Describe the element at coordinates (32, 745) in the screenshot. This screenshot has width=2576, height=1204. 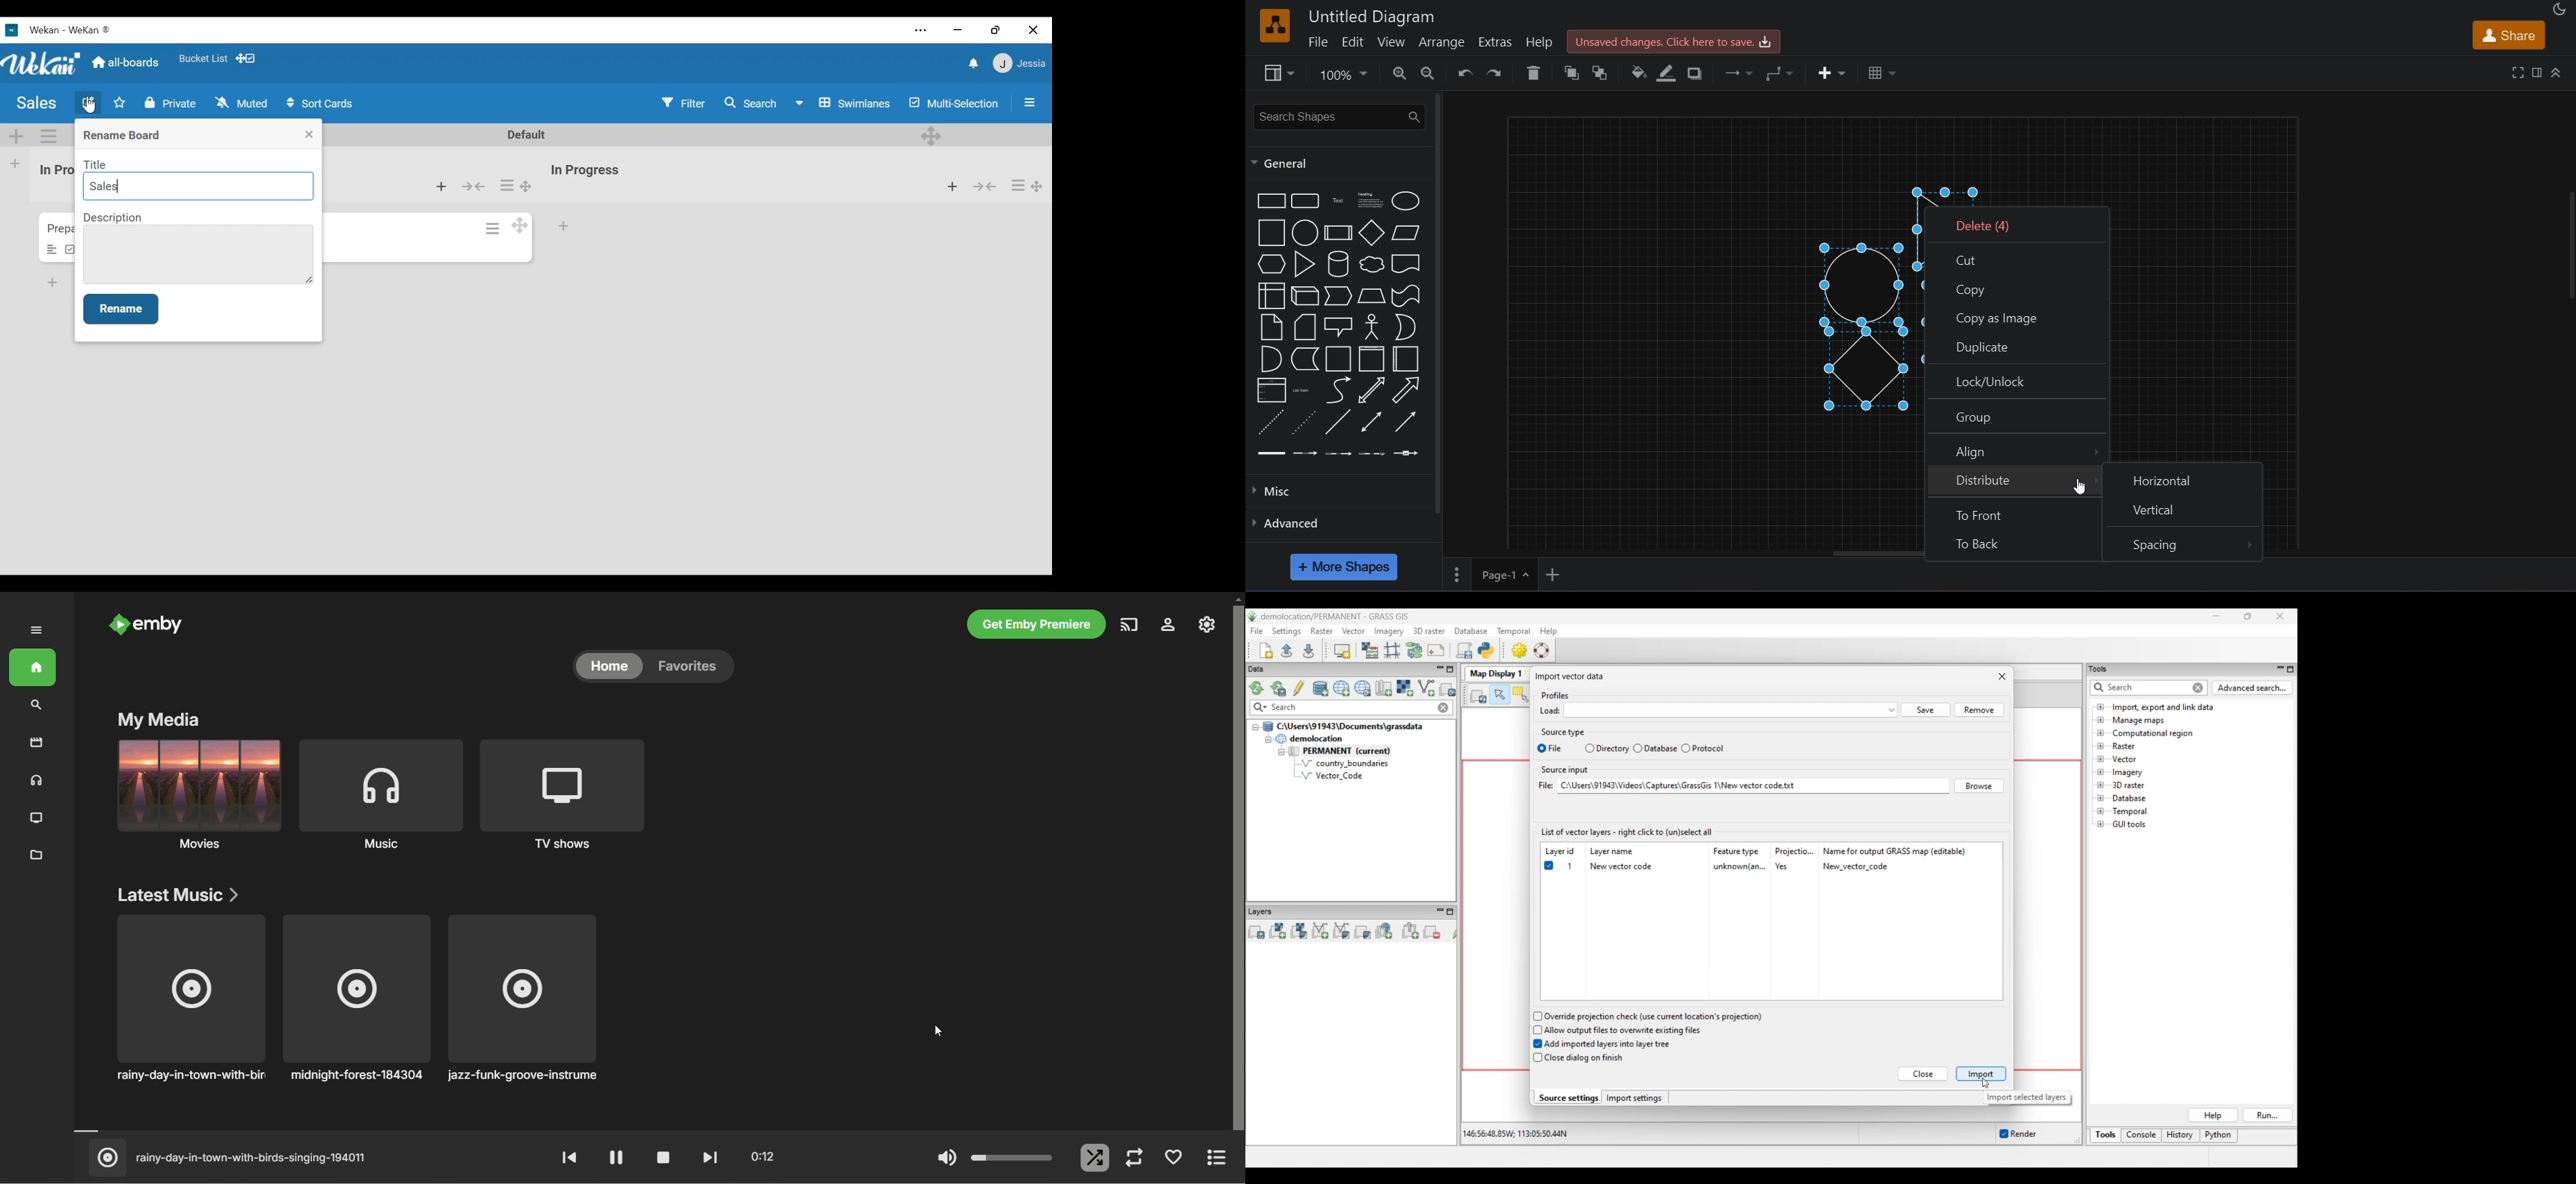
I see `movies` at that location.